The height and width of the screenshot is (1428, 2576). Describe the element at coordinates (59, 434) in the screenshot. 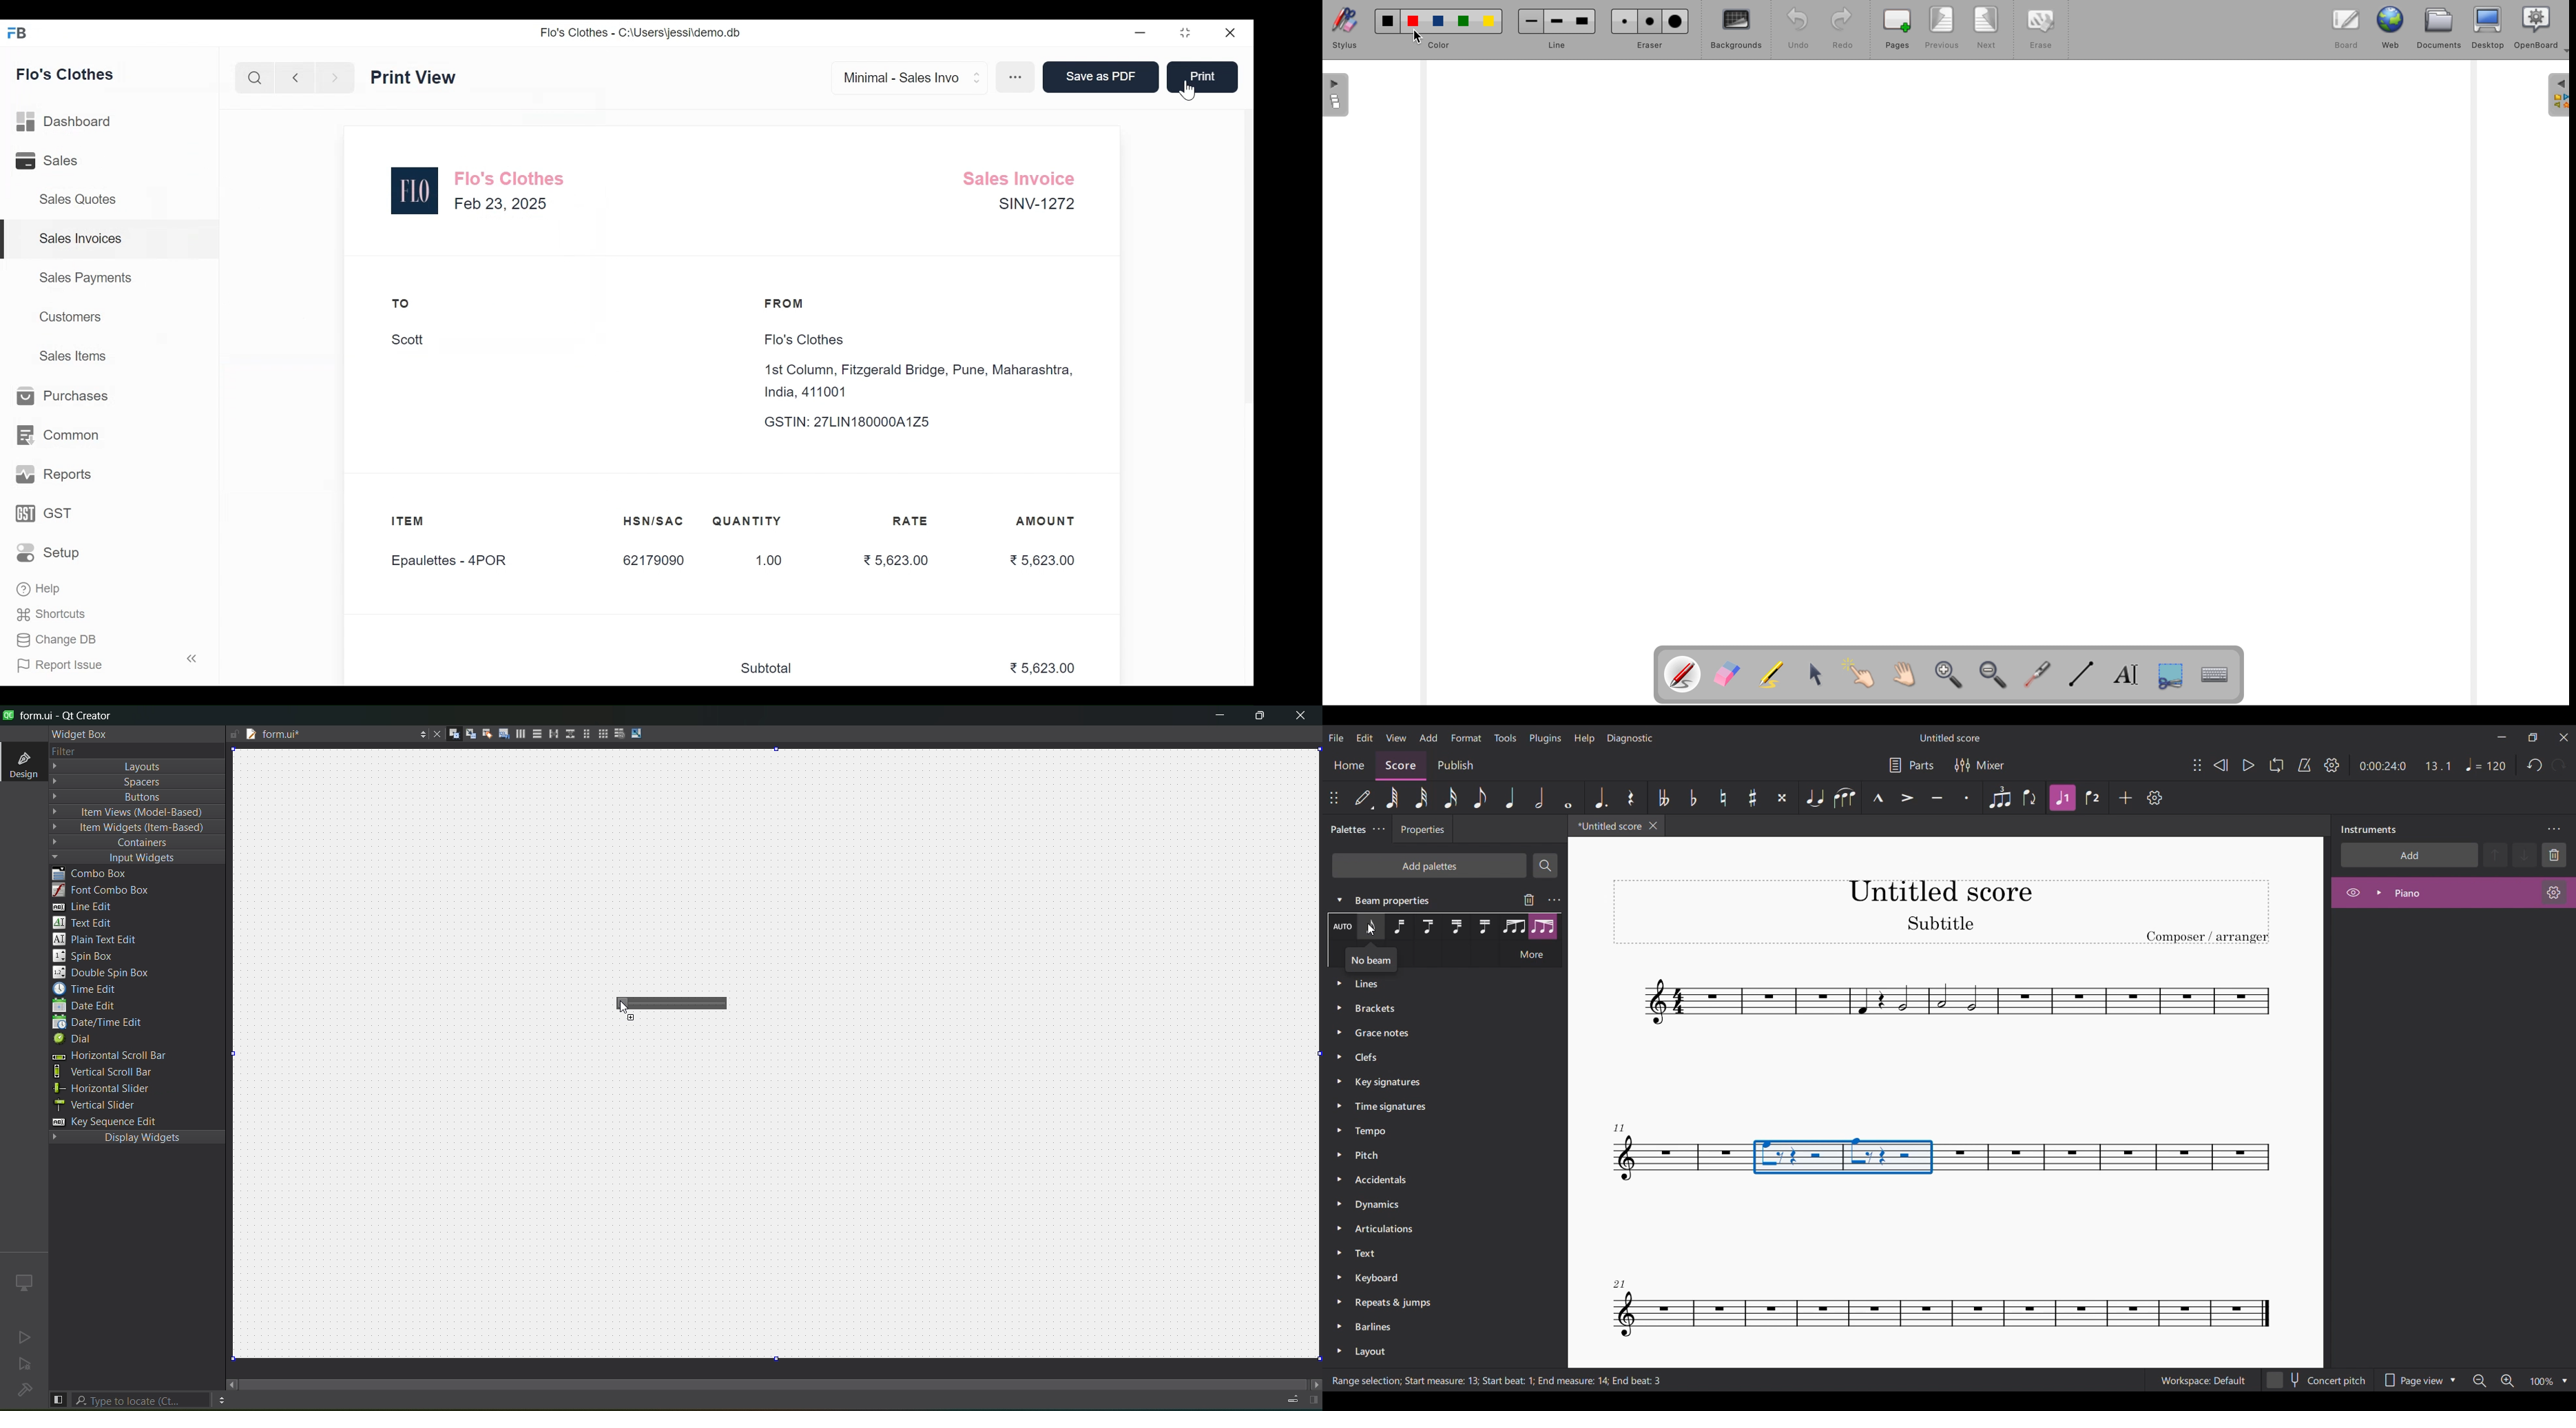

I see `Common` at that location.